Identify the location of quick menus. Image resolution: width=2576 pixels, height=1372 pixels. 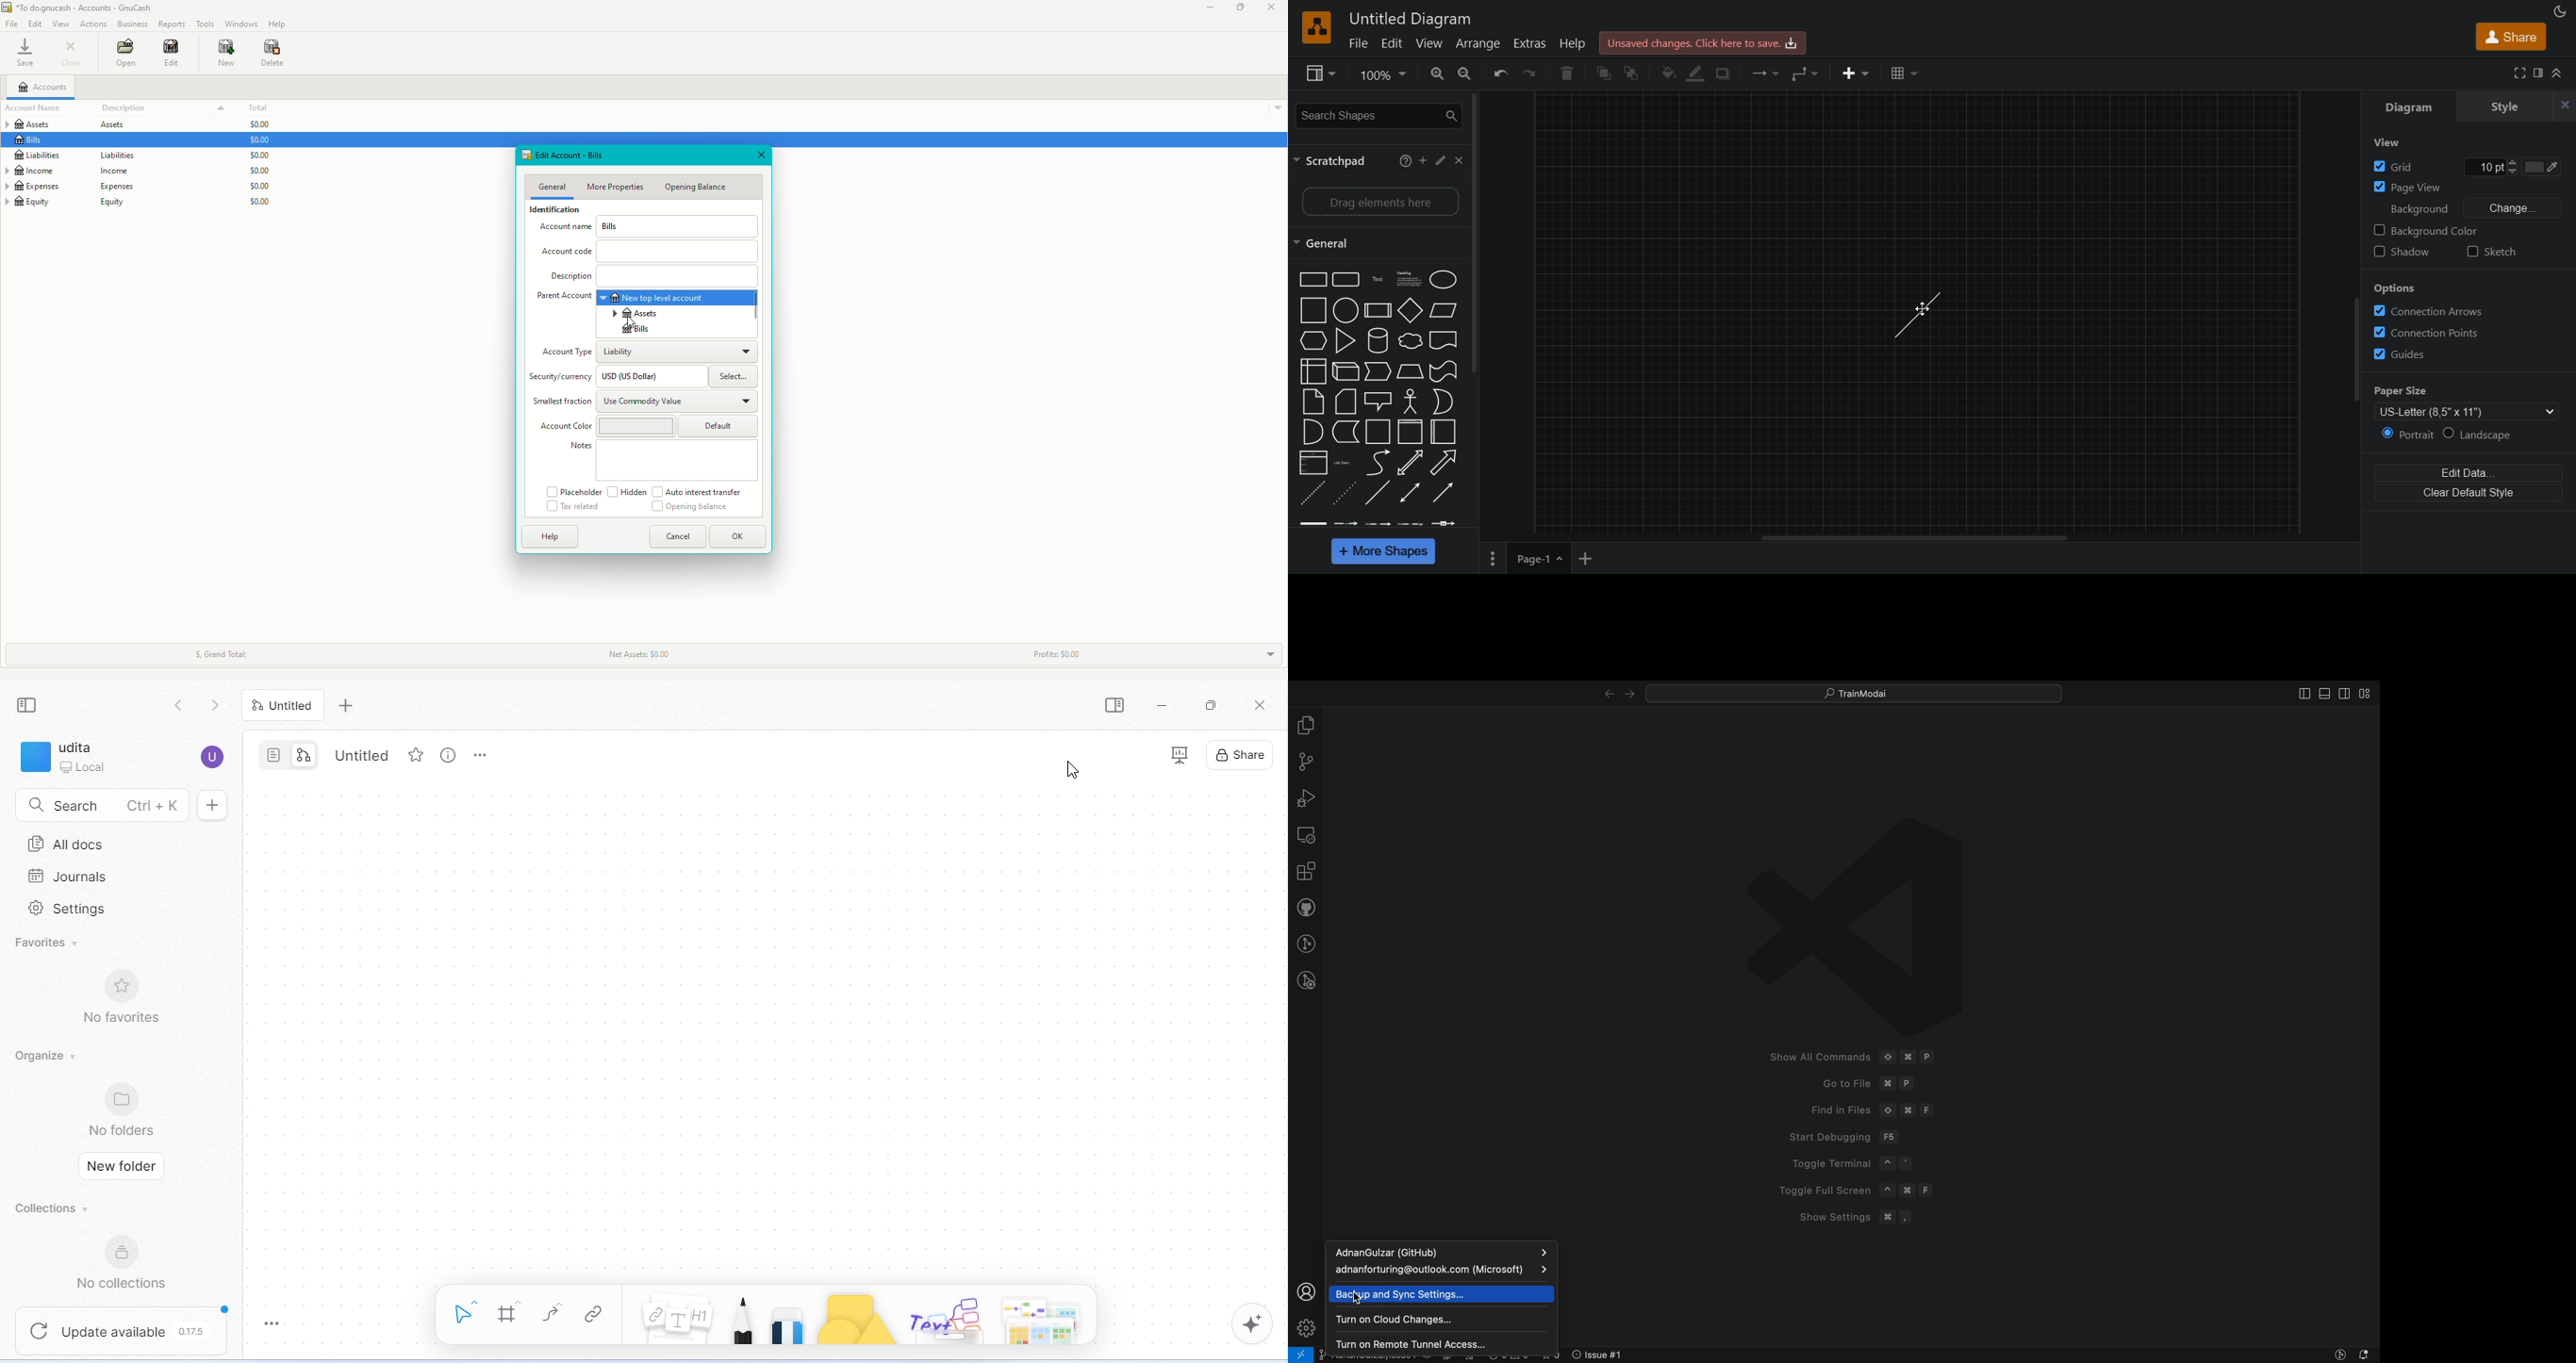
(1852, 692).